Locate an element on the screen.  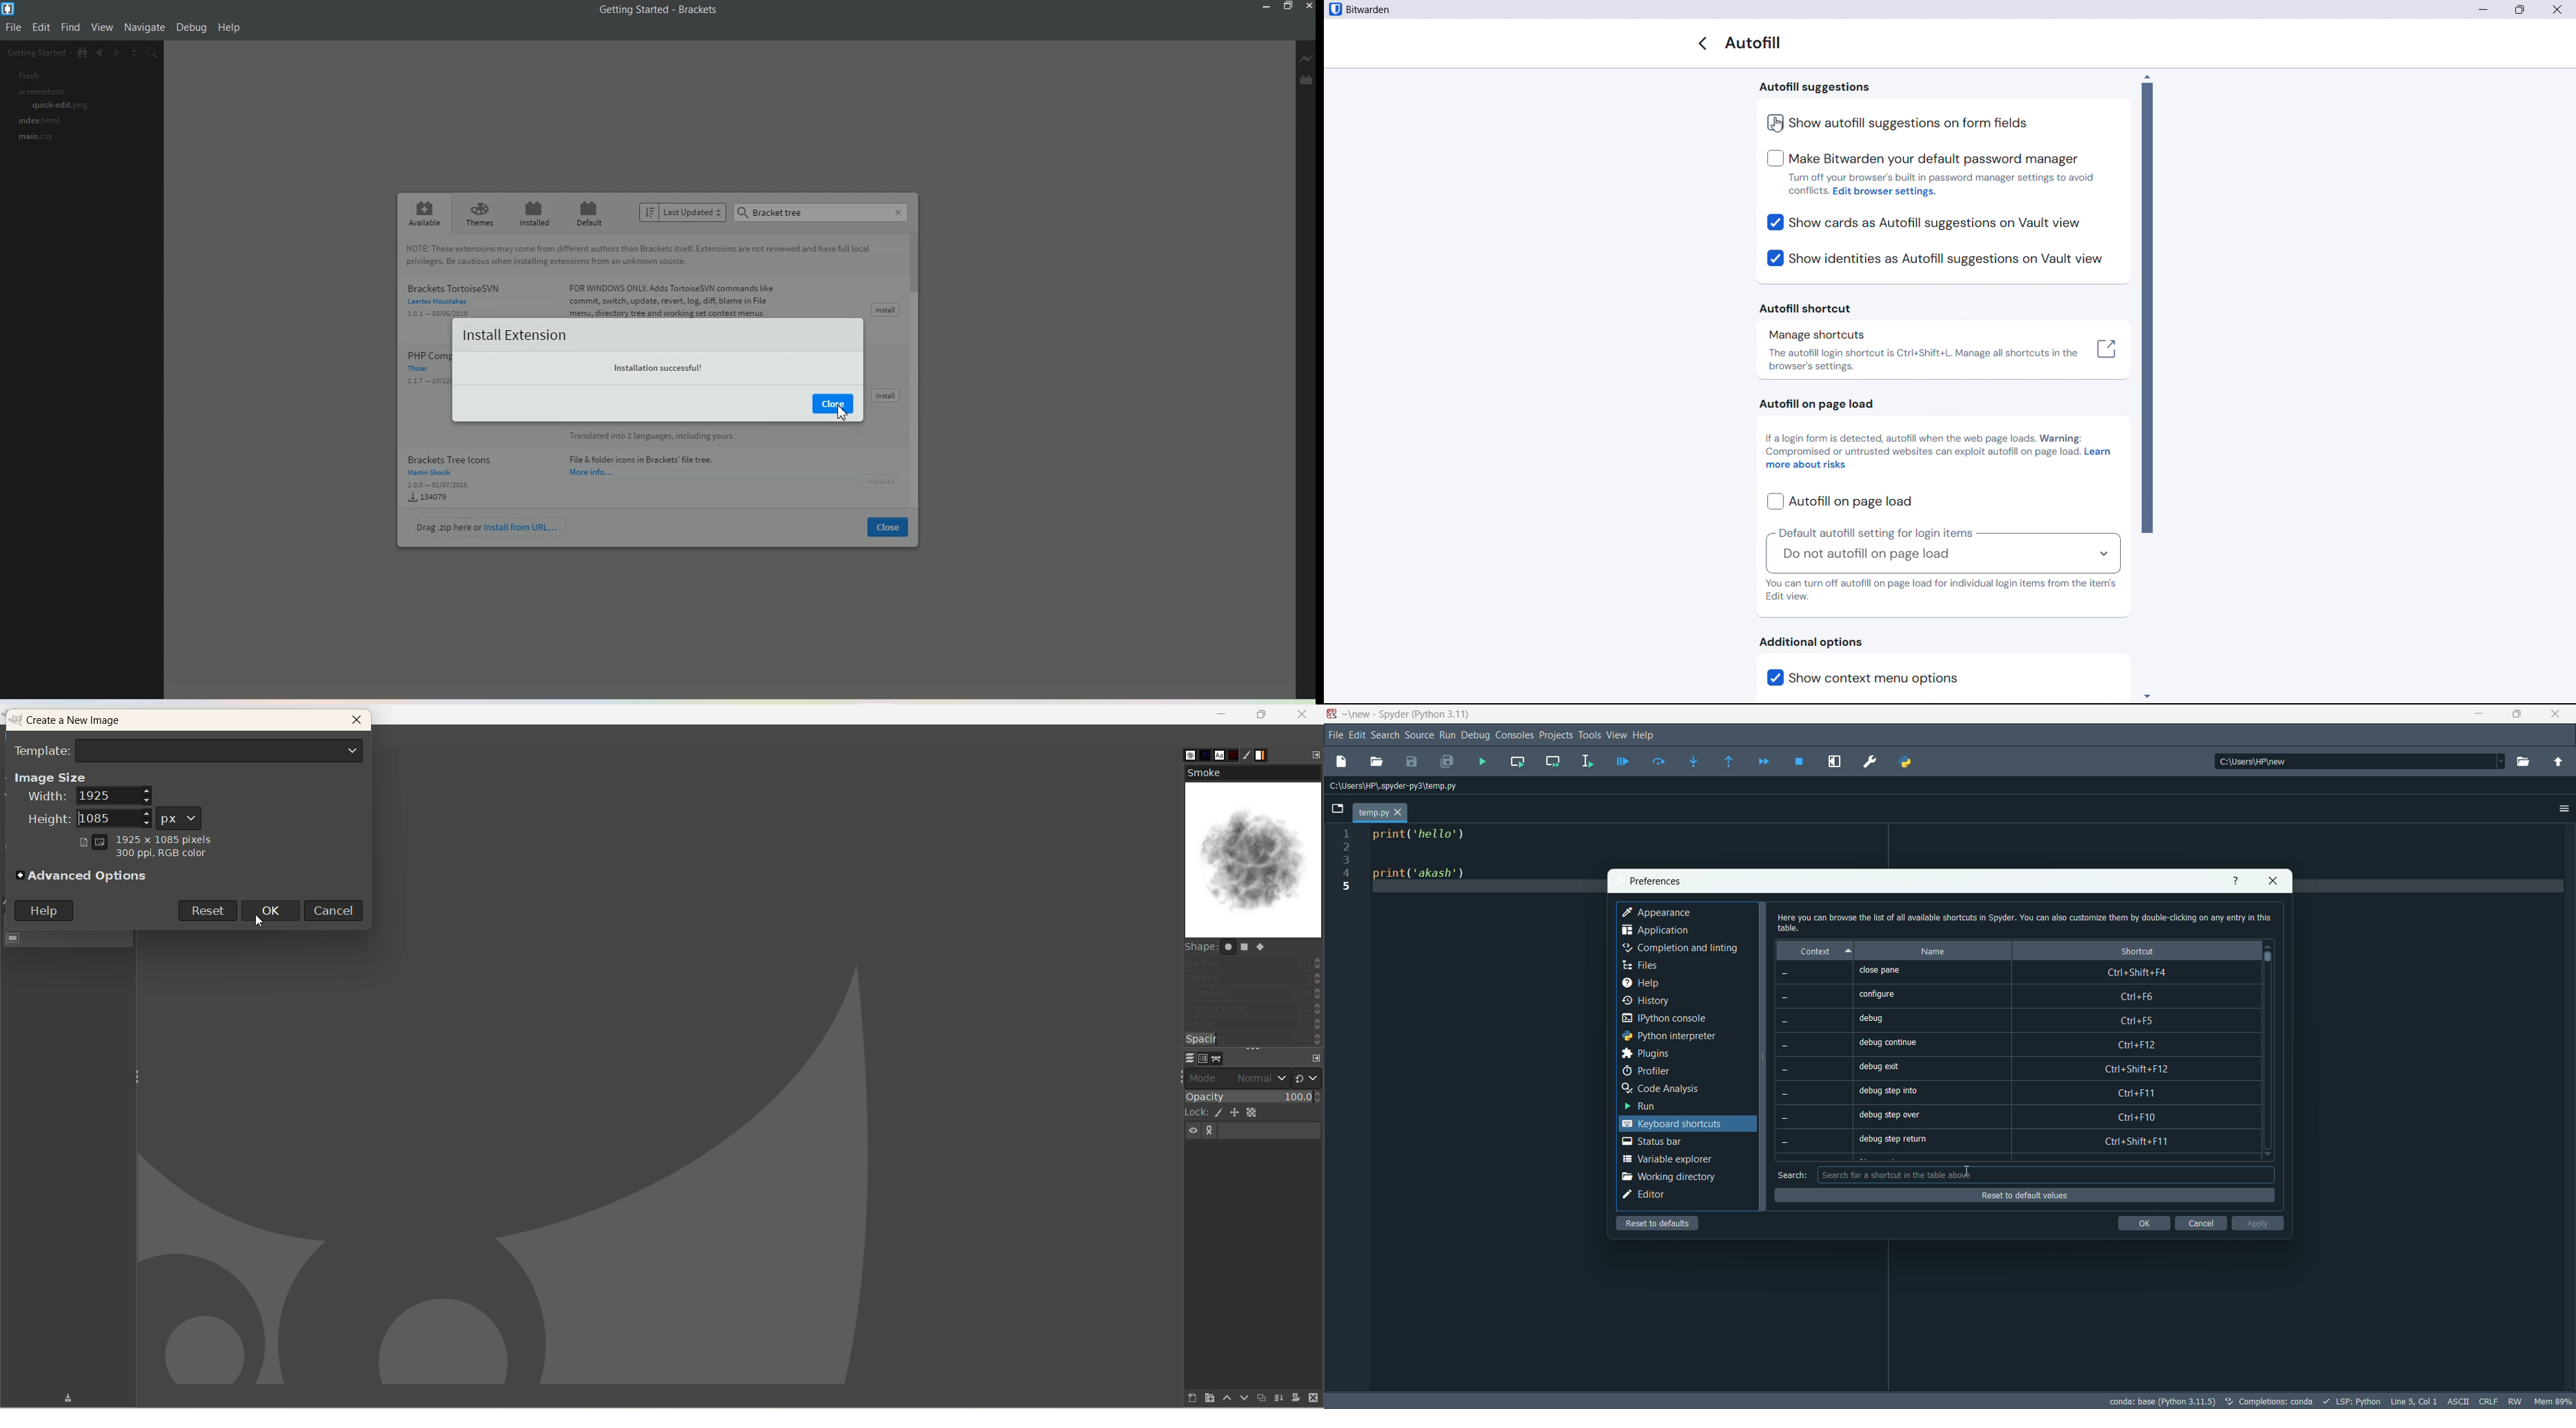
application is located at coordinates (1655, 930).